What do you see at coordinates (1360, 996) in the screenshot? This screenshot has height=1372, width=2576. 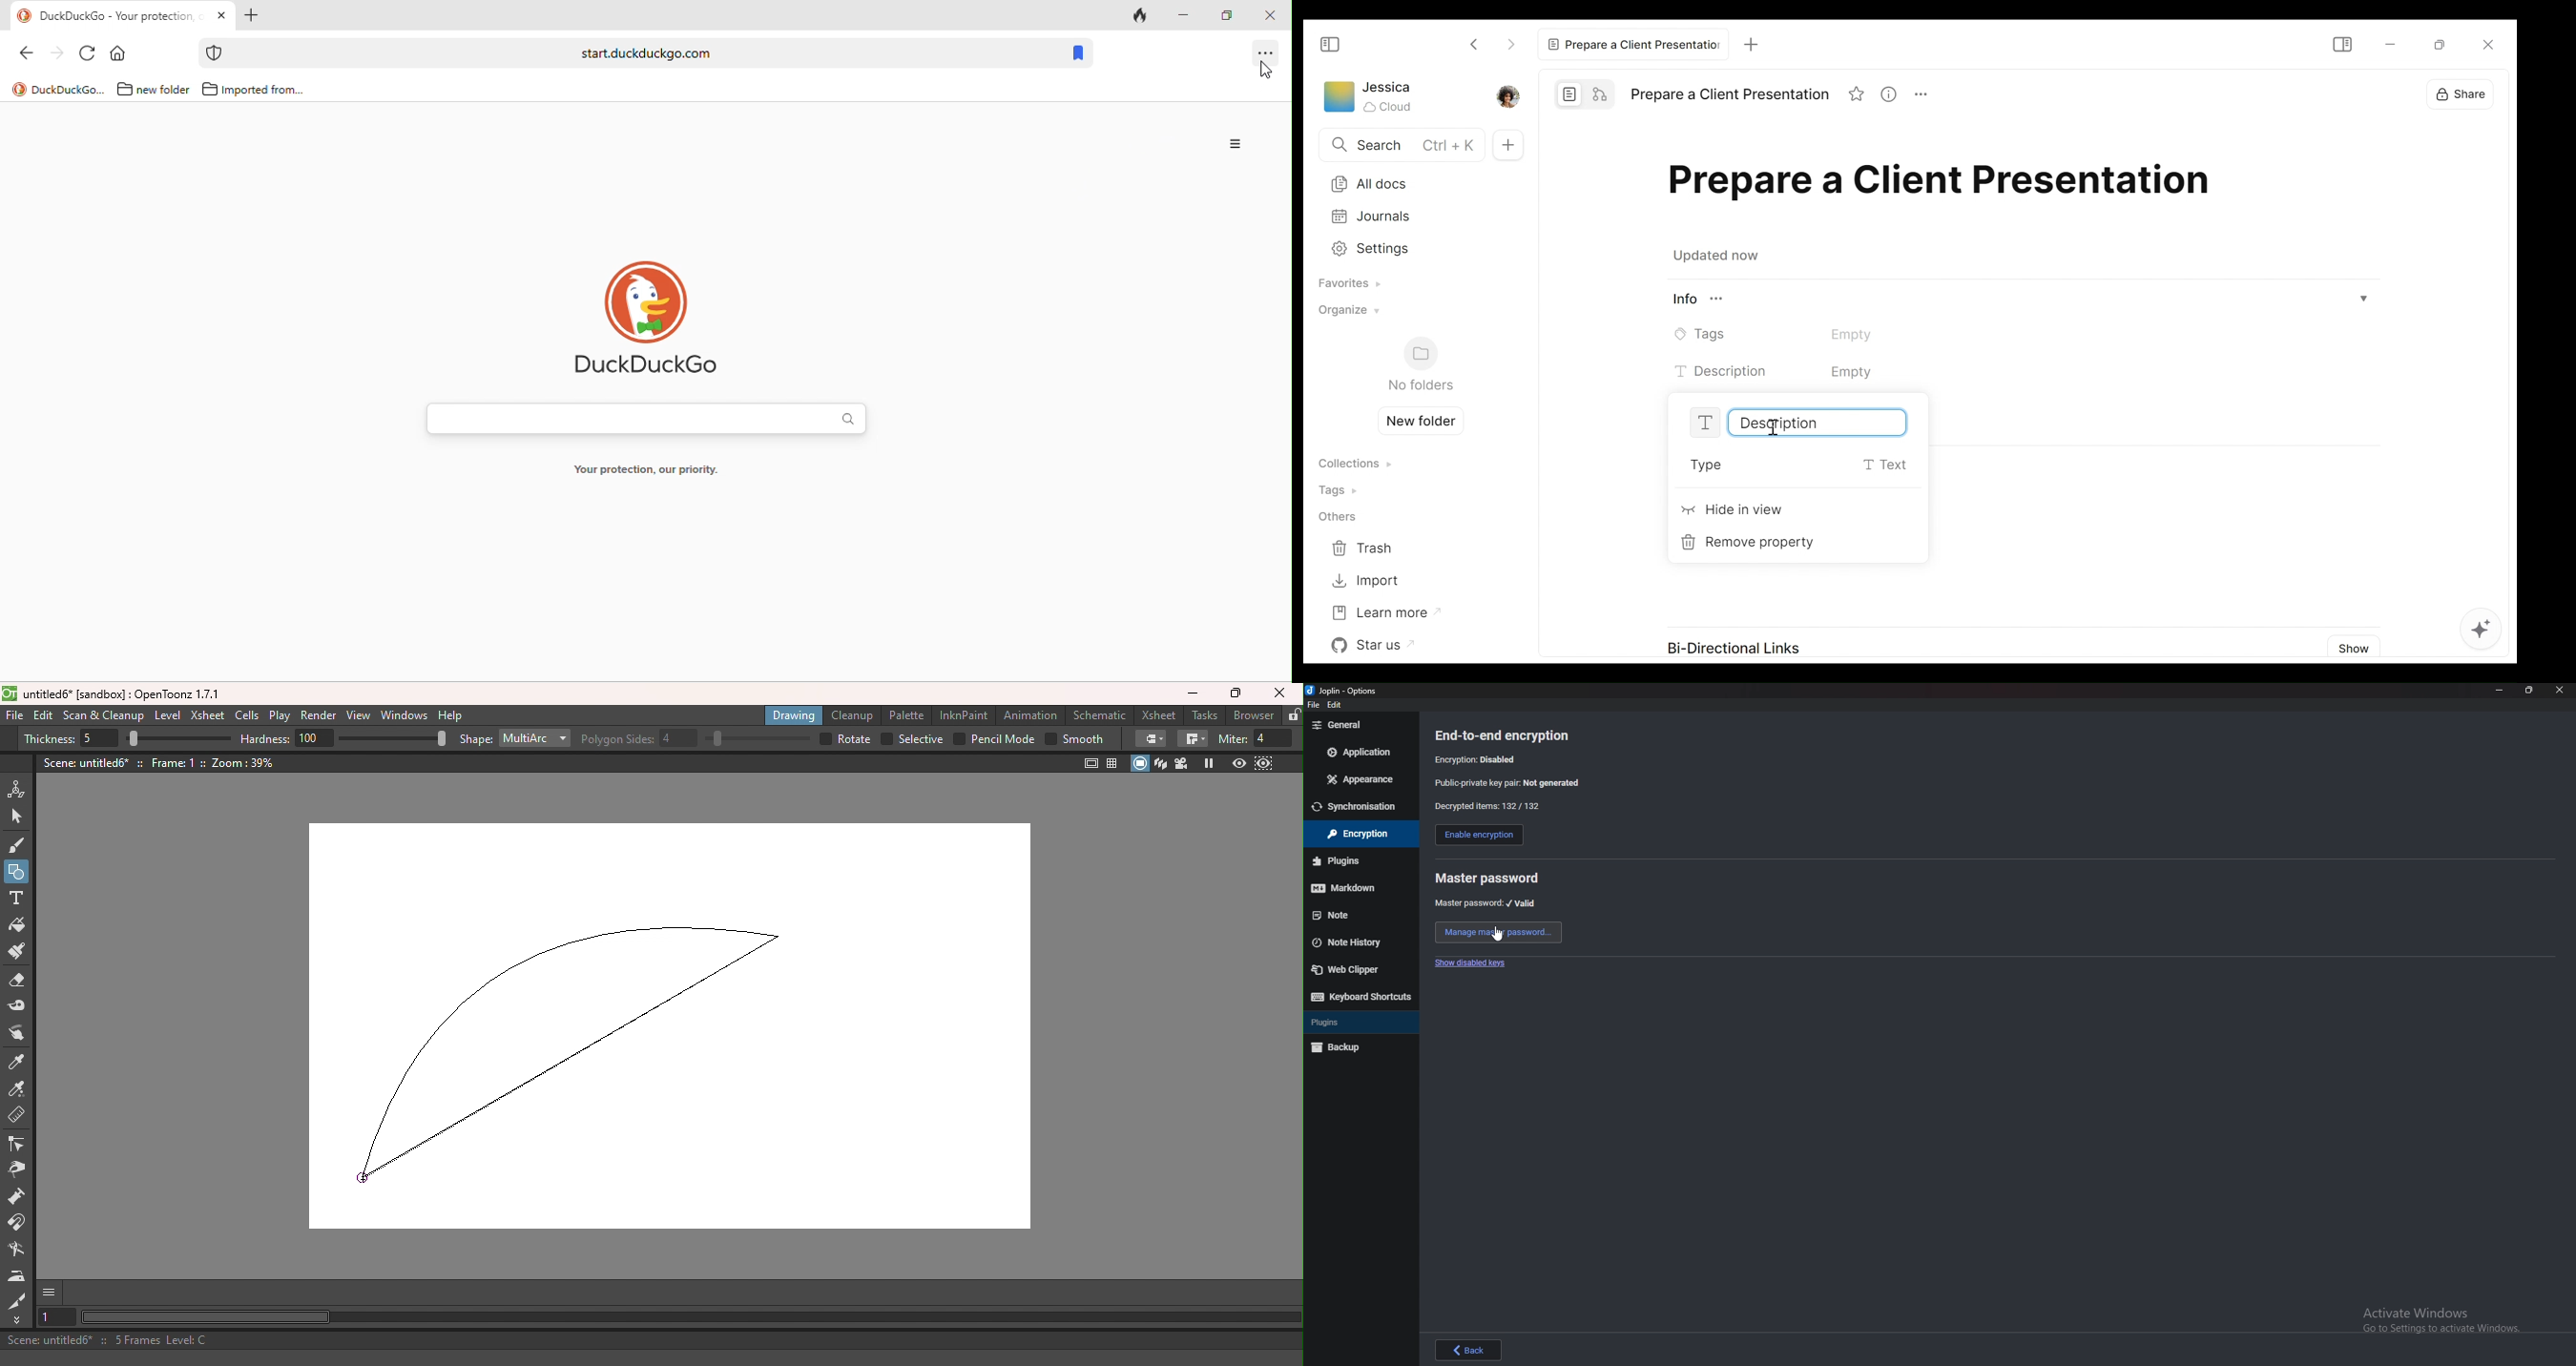 I see `keyboard shortcuts` at bounding box center [1360, 996].